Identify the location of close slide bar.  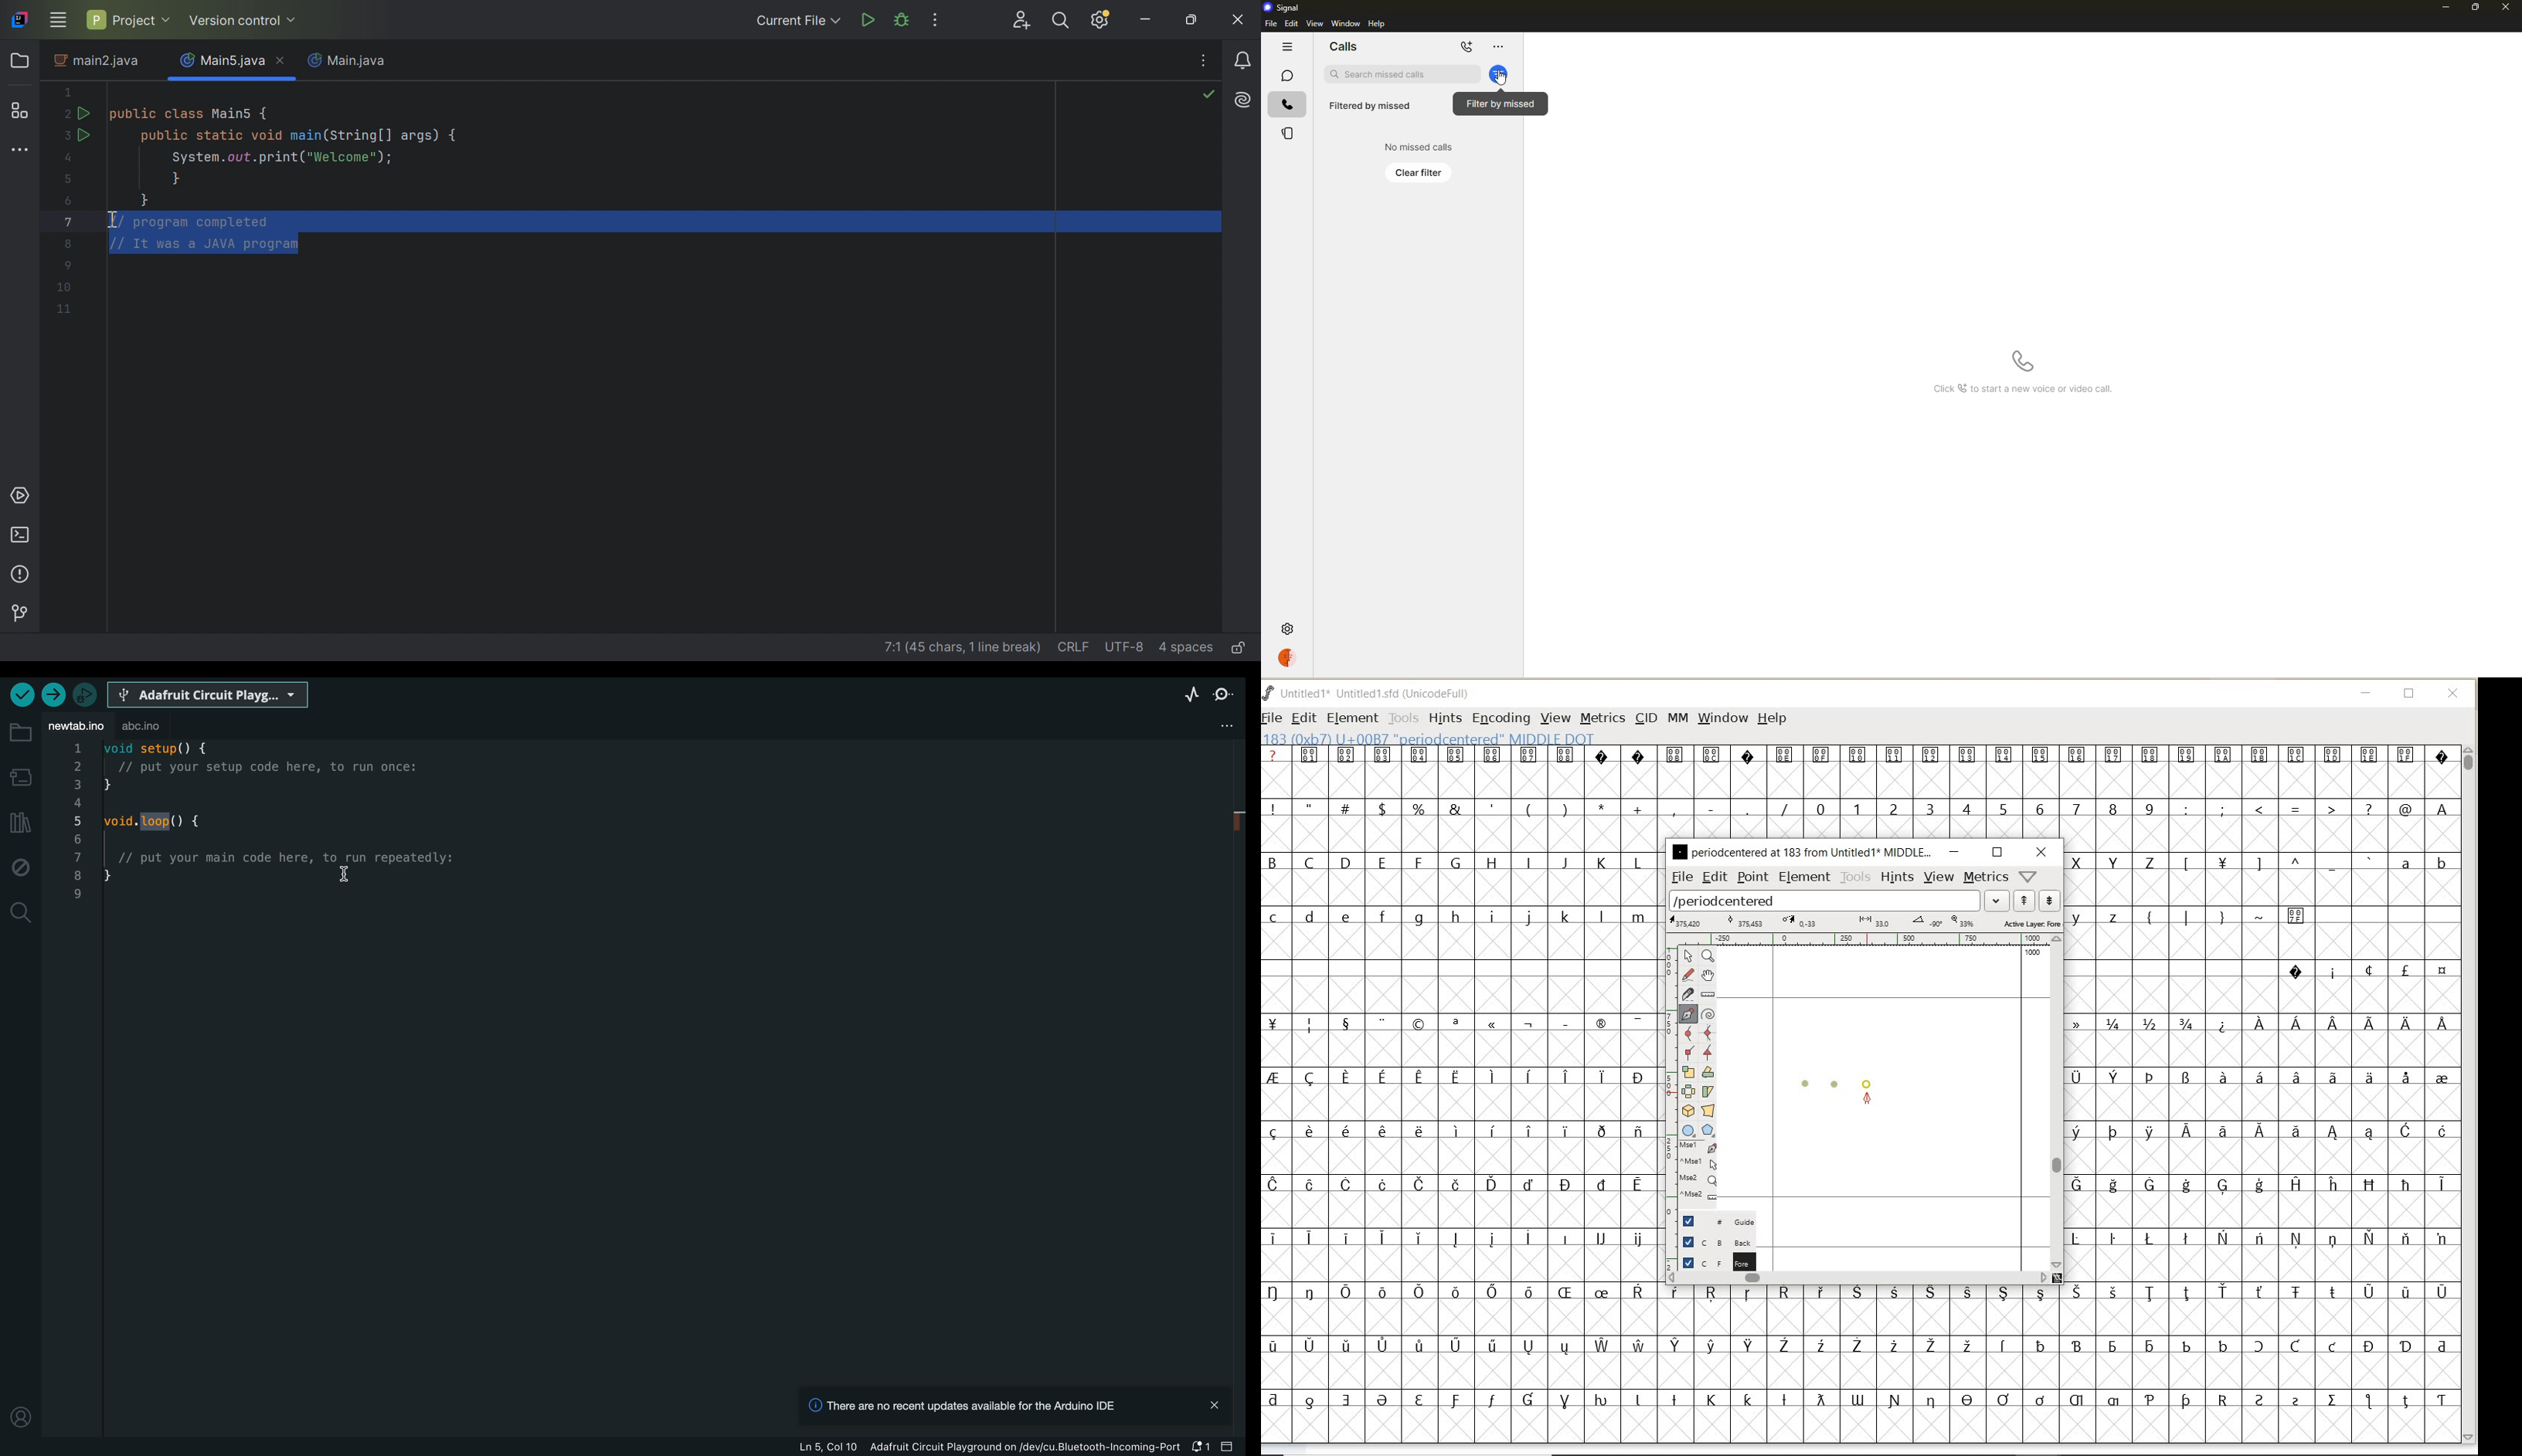
(1228, 1446).